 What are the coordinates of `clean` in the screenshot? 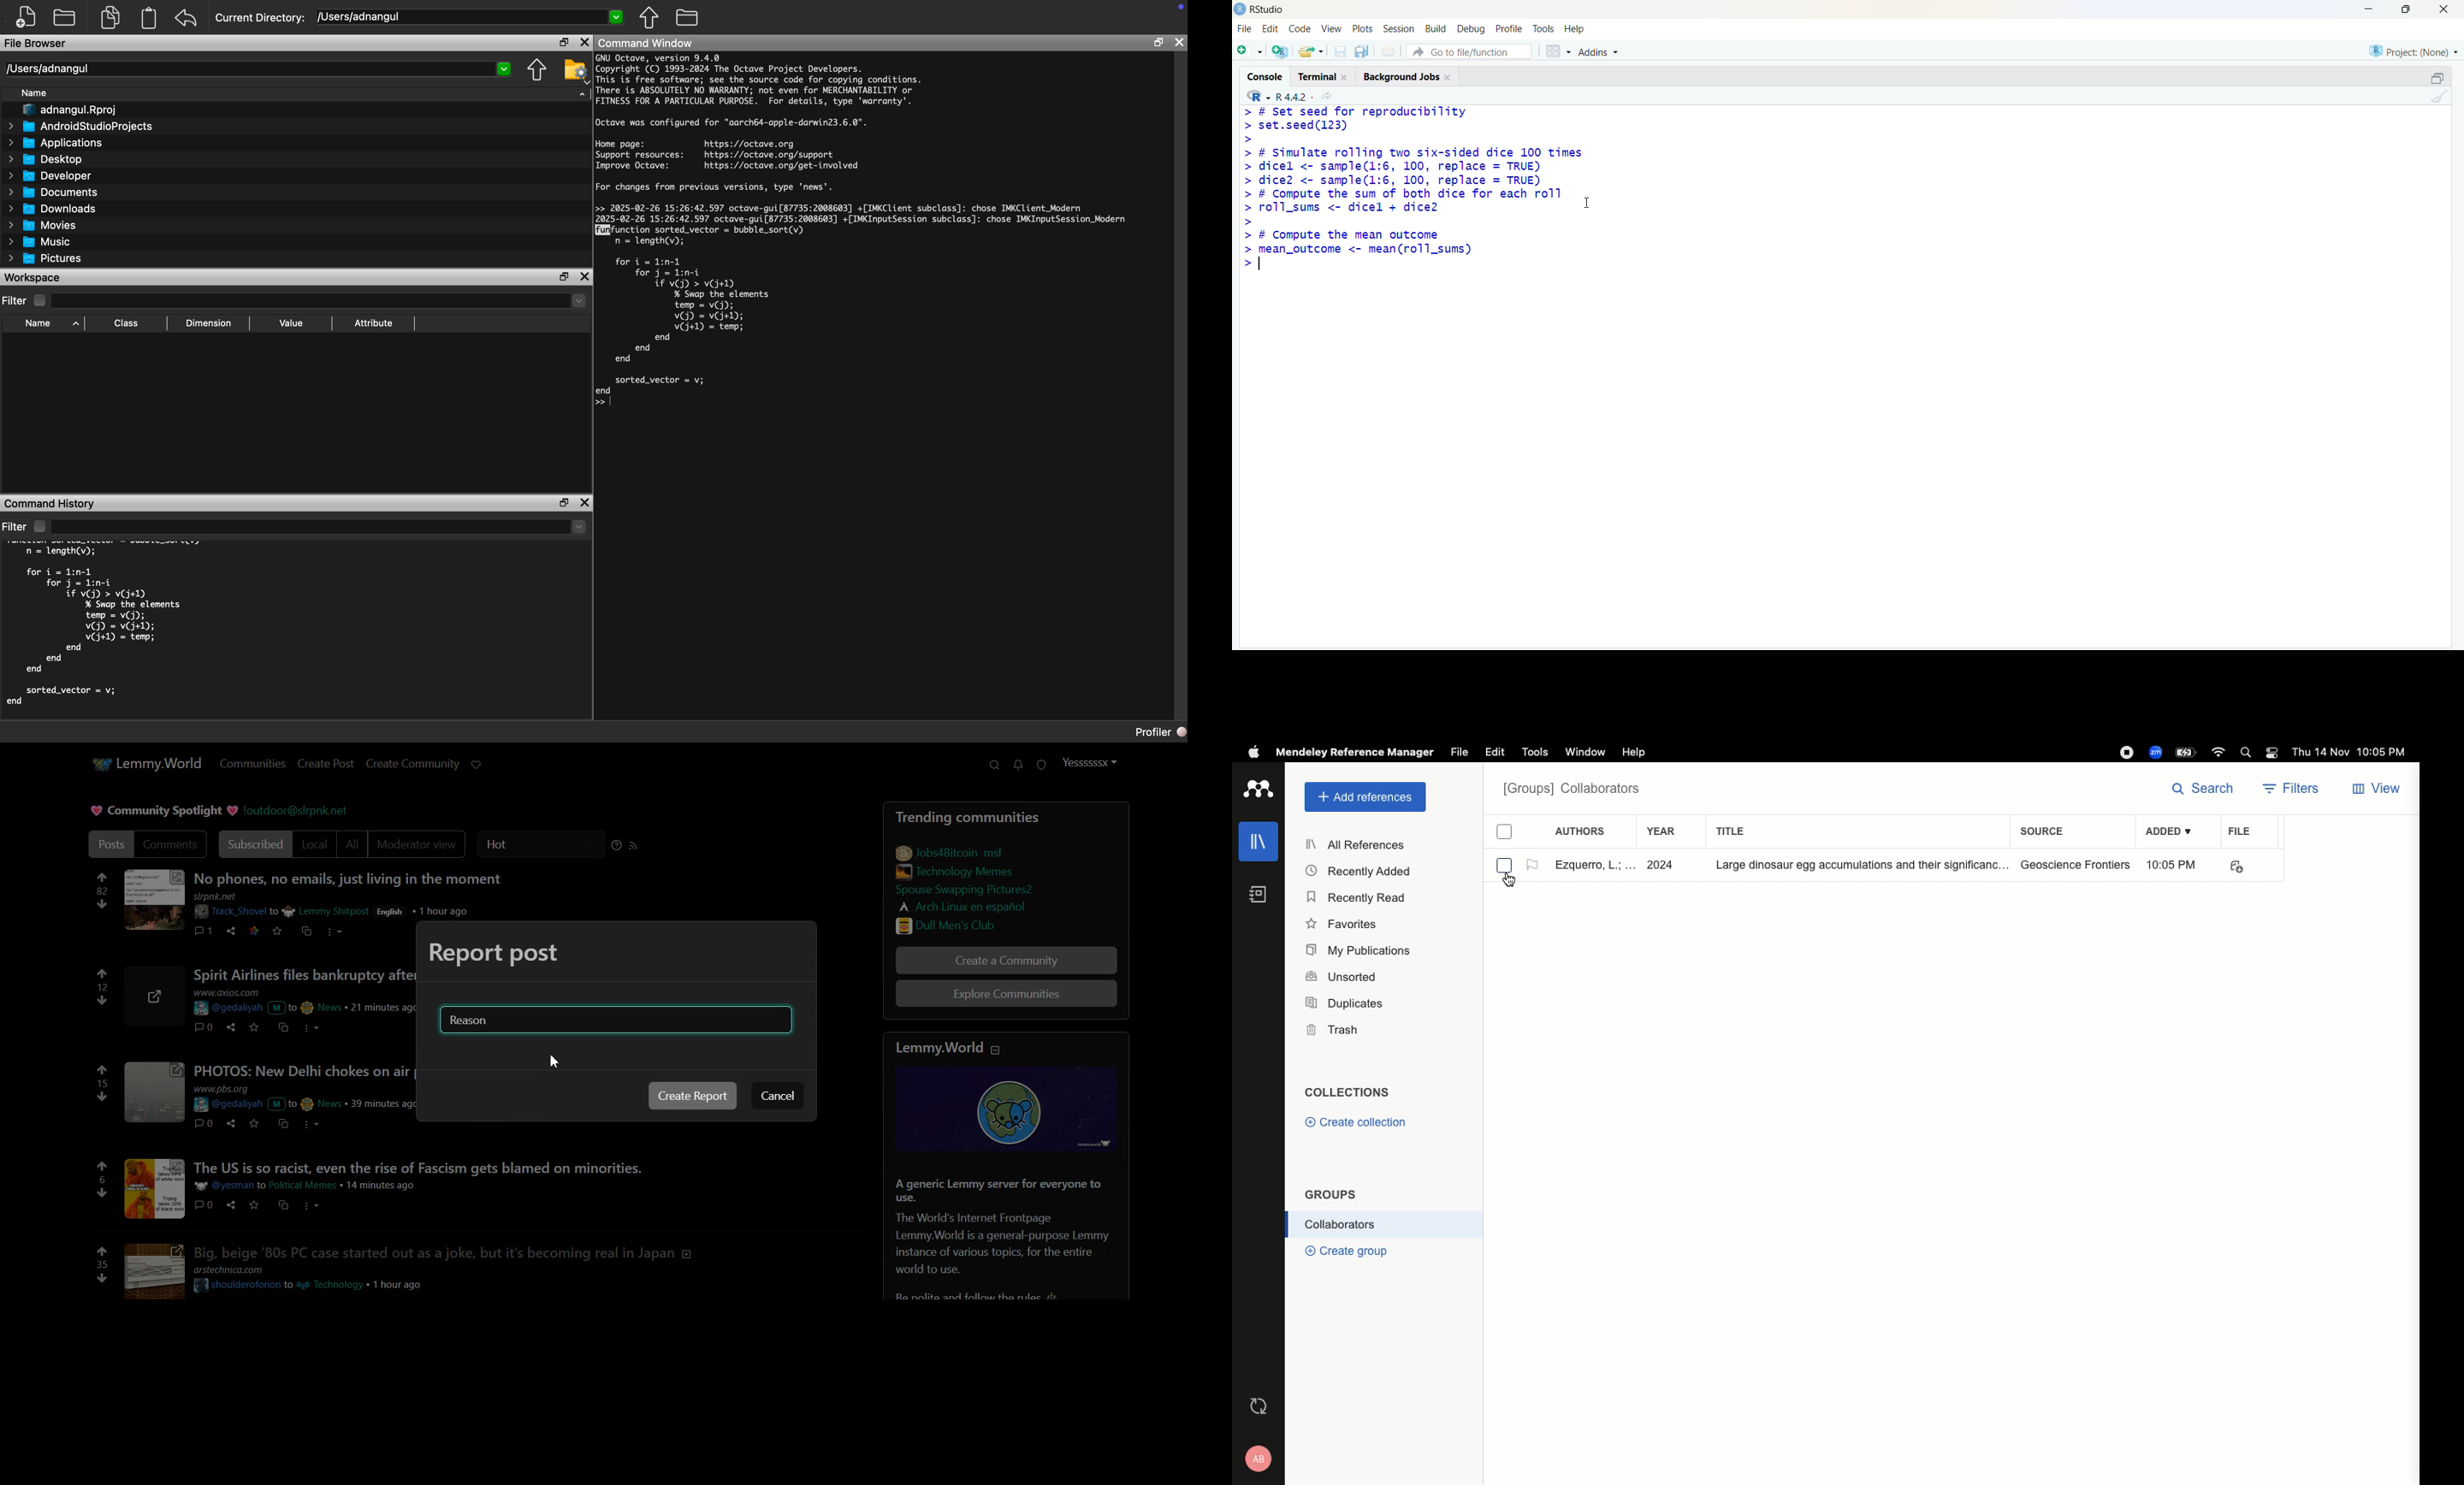 It's located at (2440, 96).